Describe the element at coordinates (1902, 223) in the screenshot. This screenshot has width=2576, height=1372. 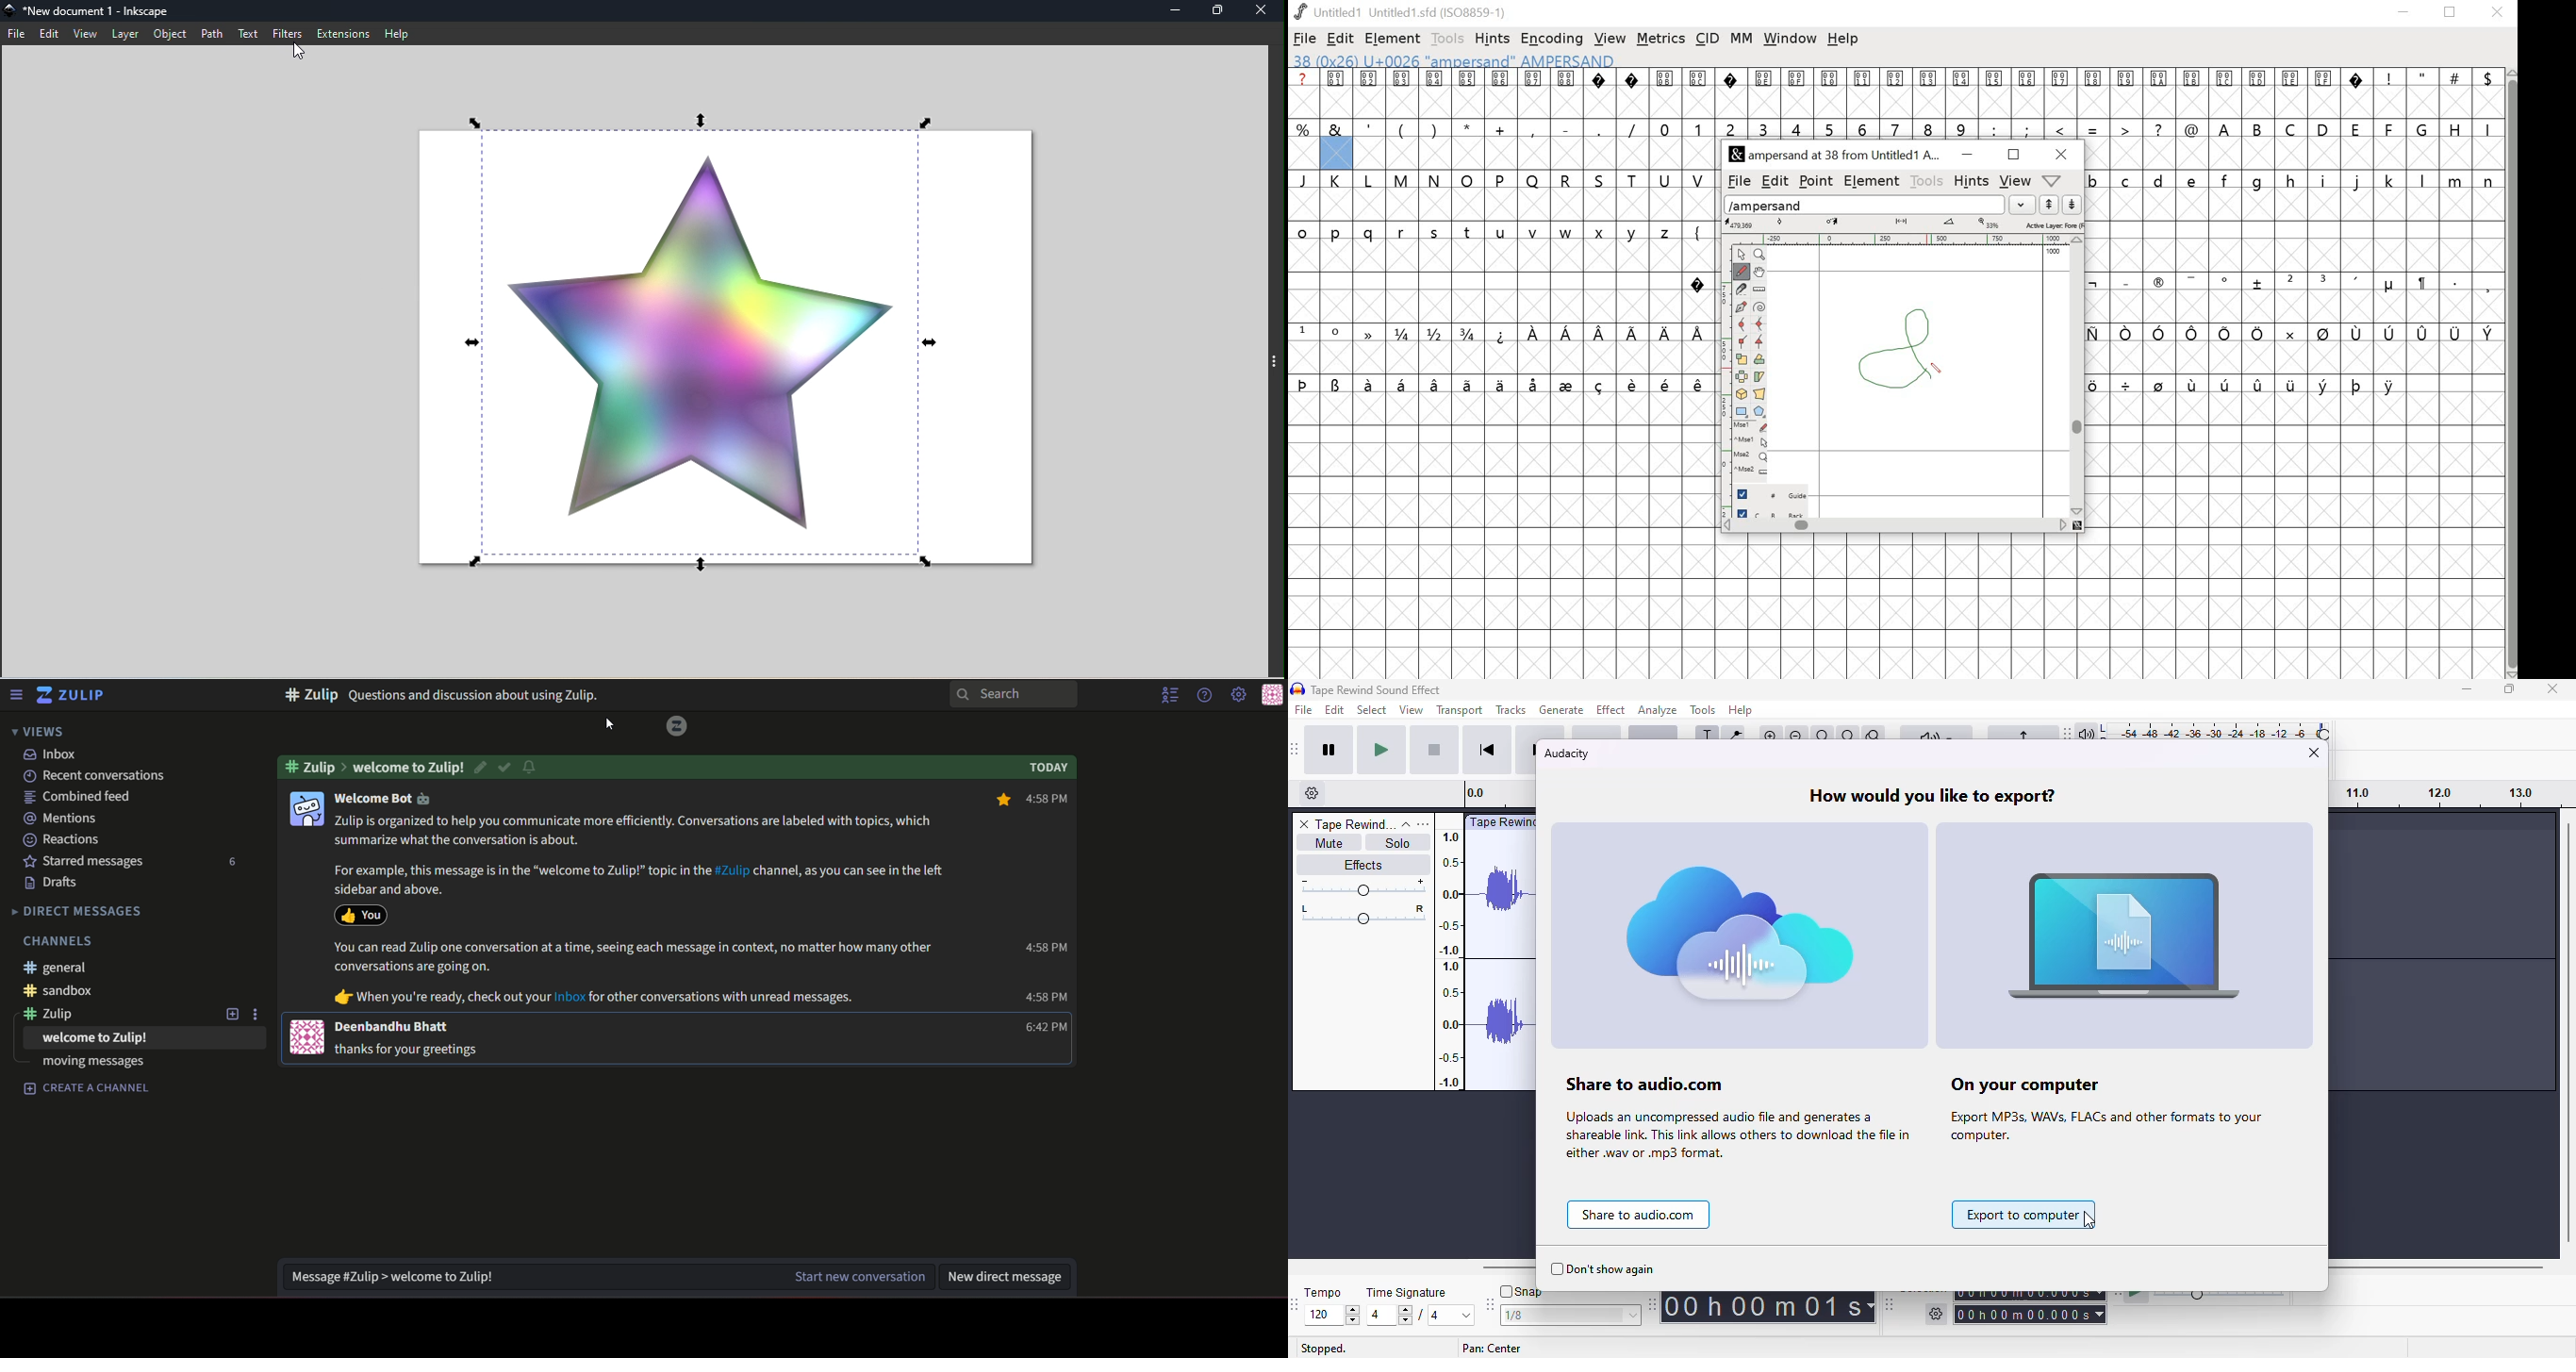
I see `distance between points` at that location.